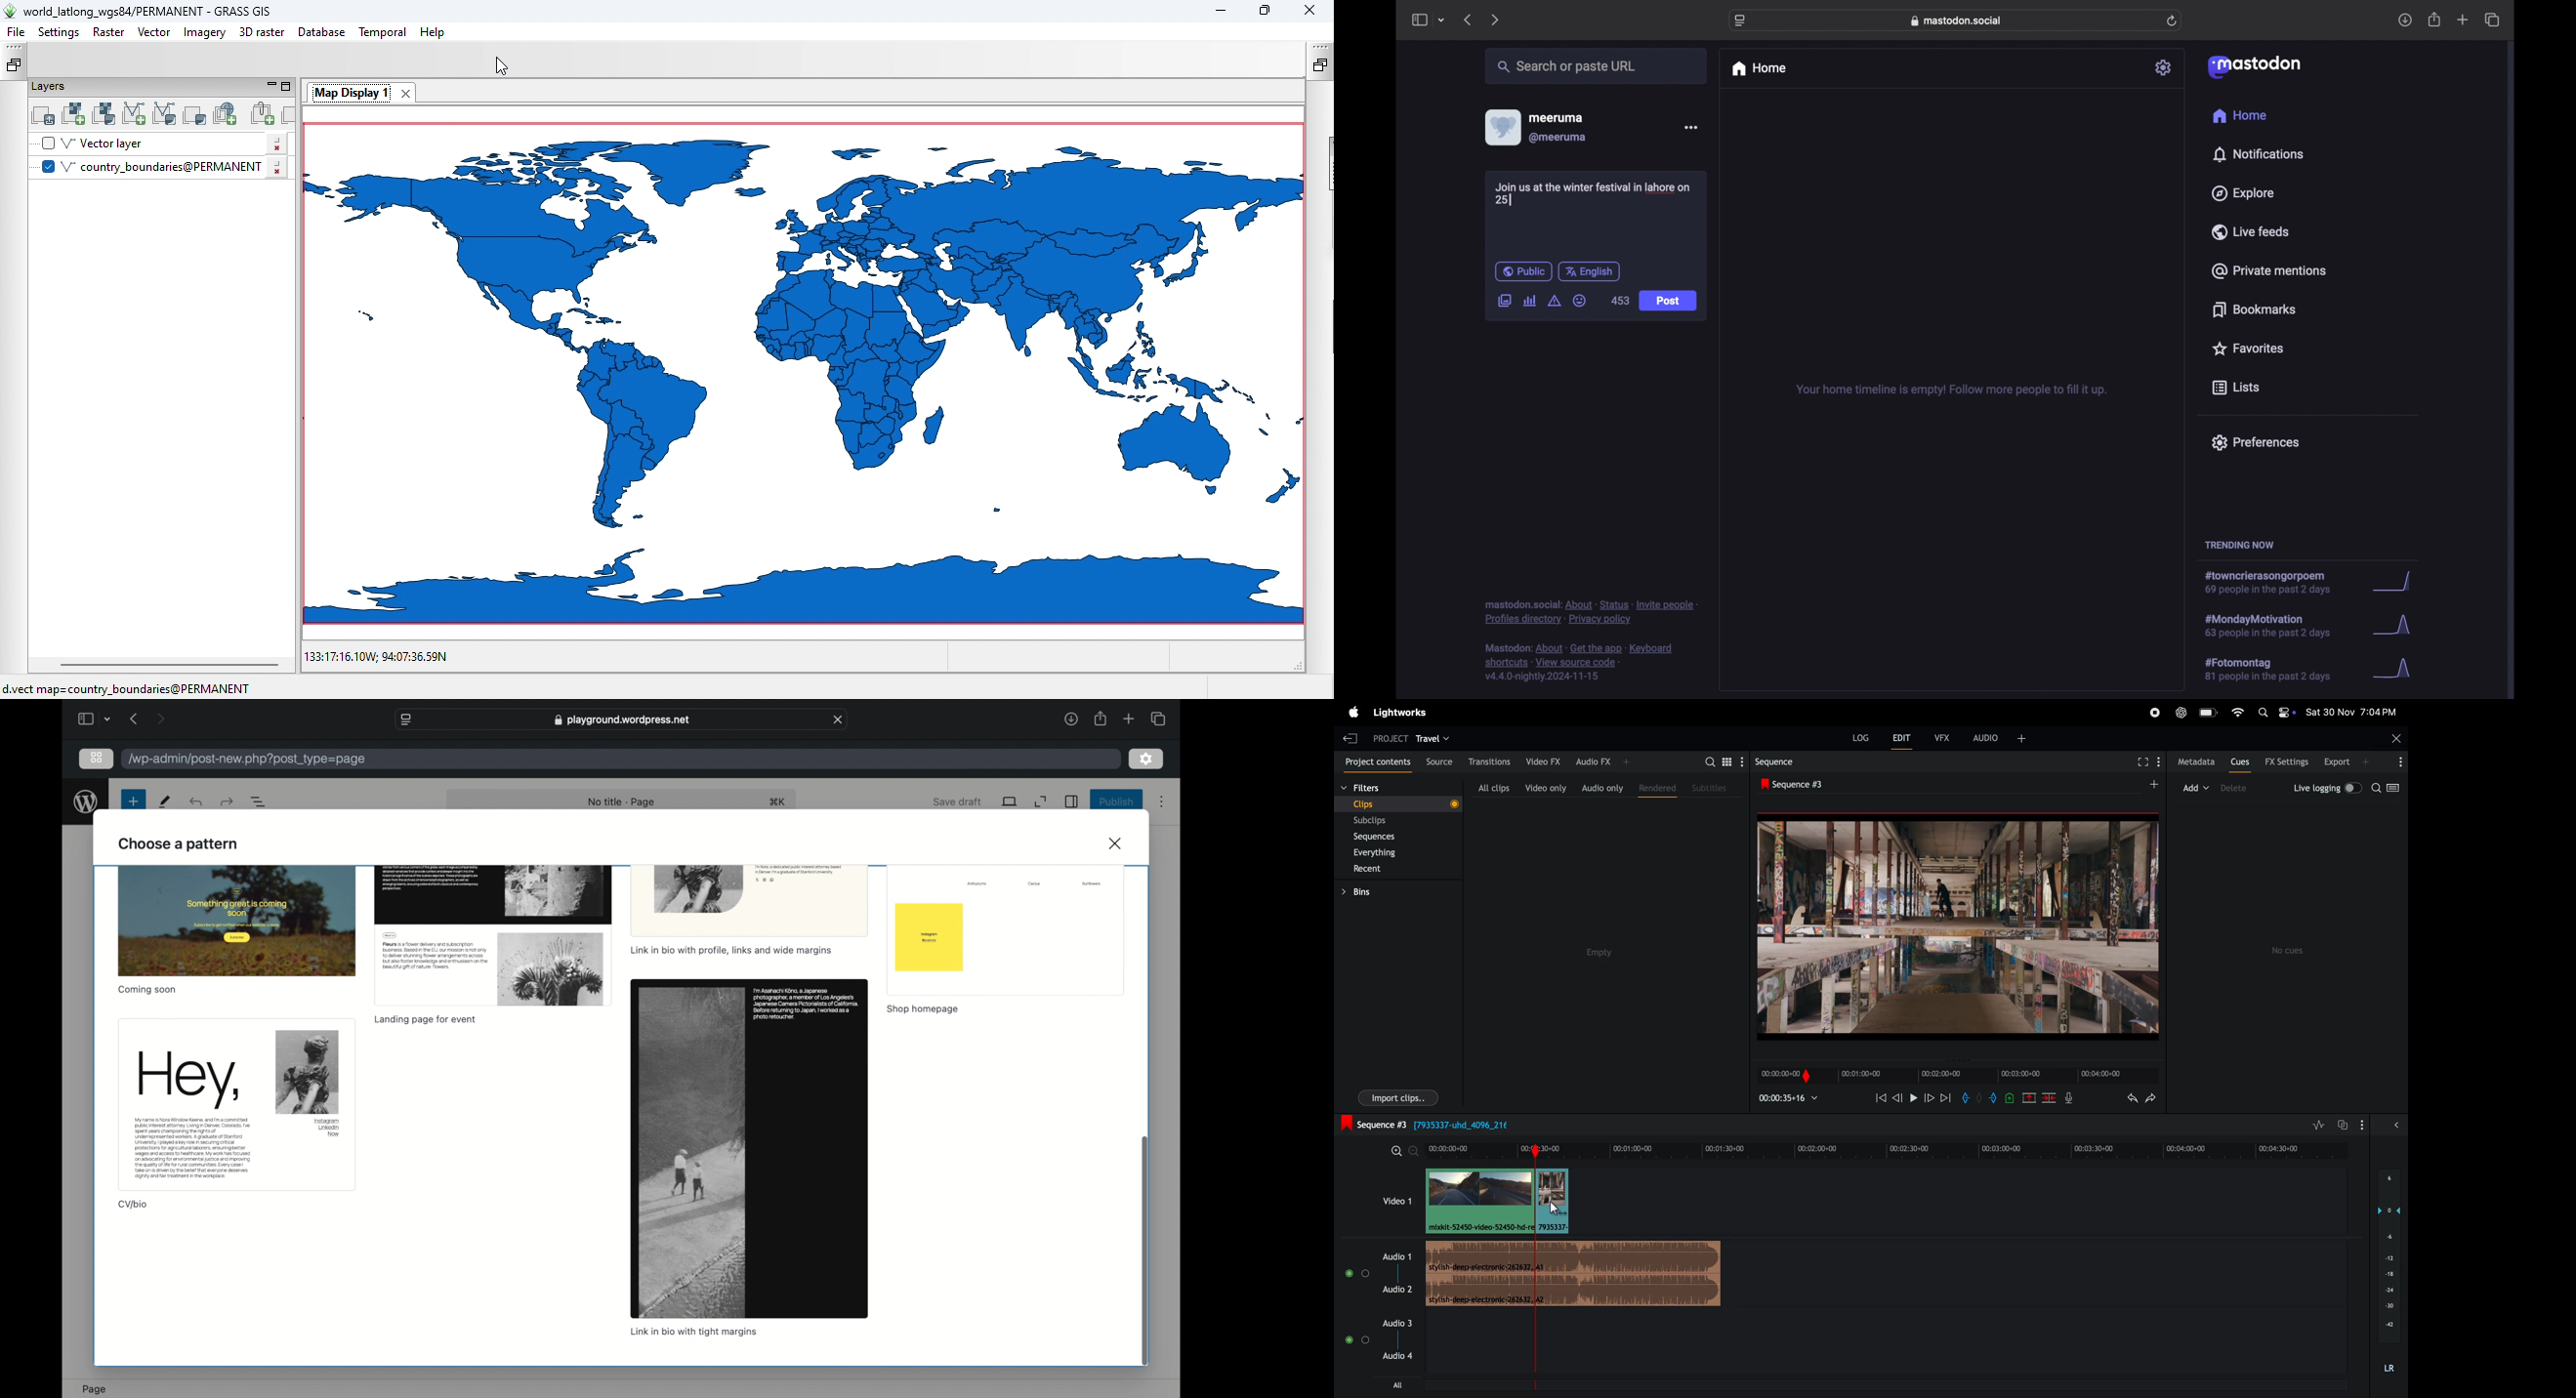  I want to click on downloads, so click(1072, 718).